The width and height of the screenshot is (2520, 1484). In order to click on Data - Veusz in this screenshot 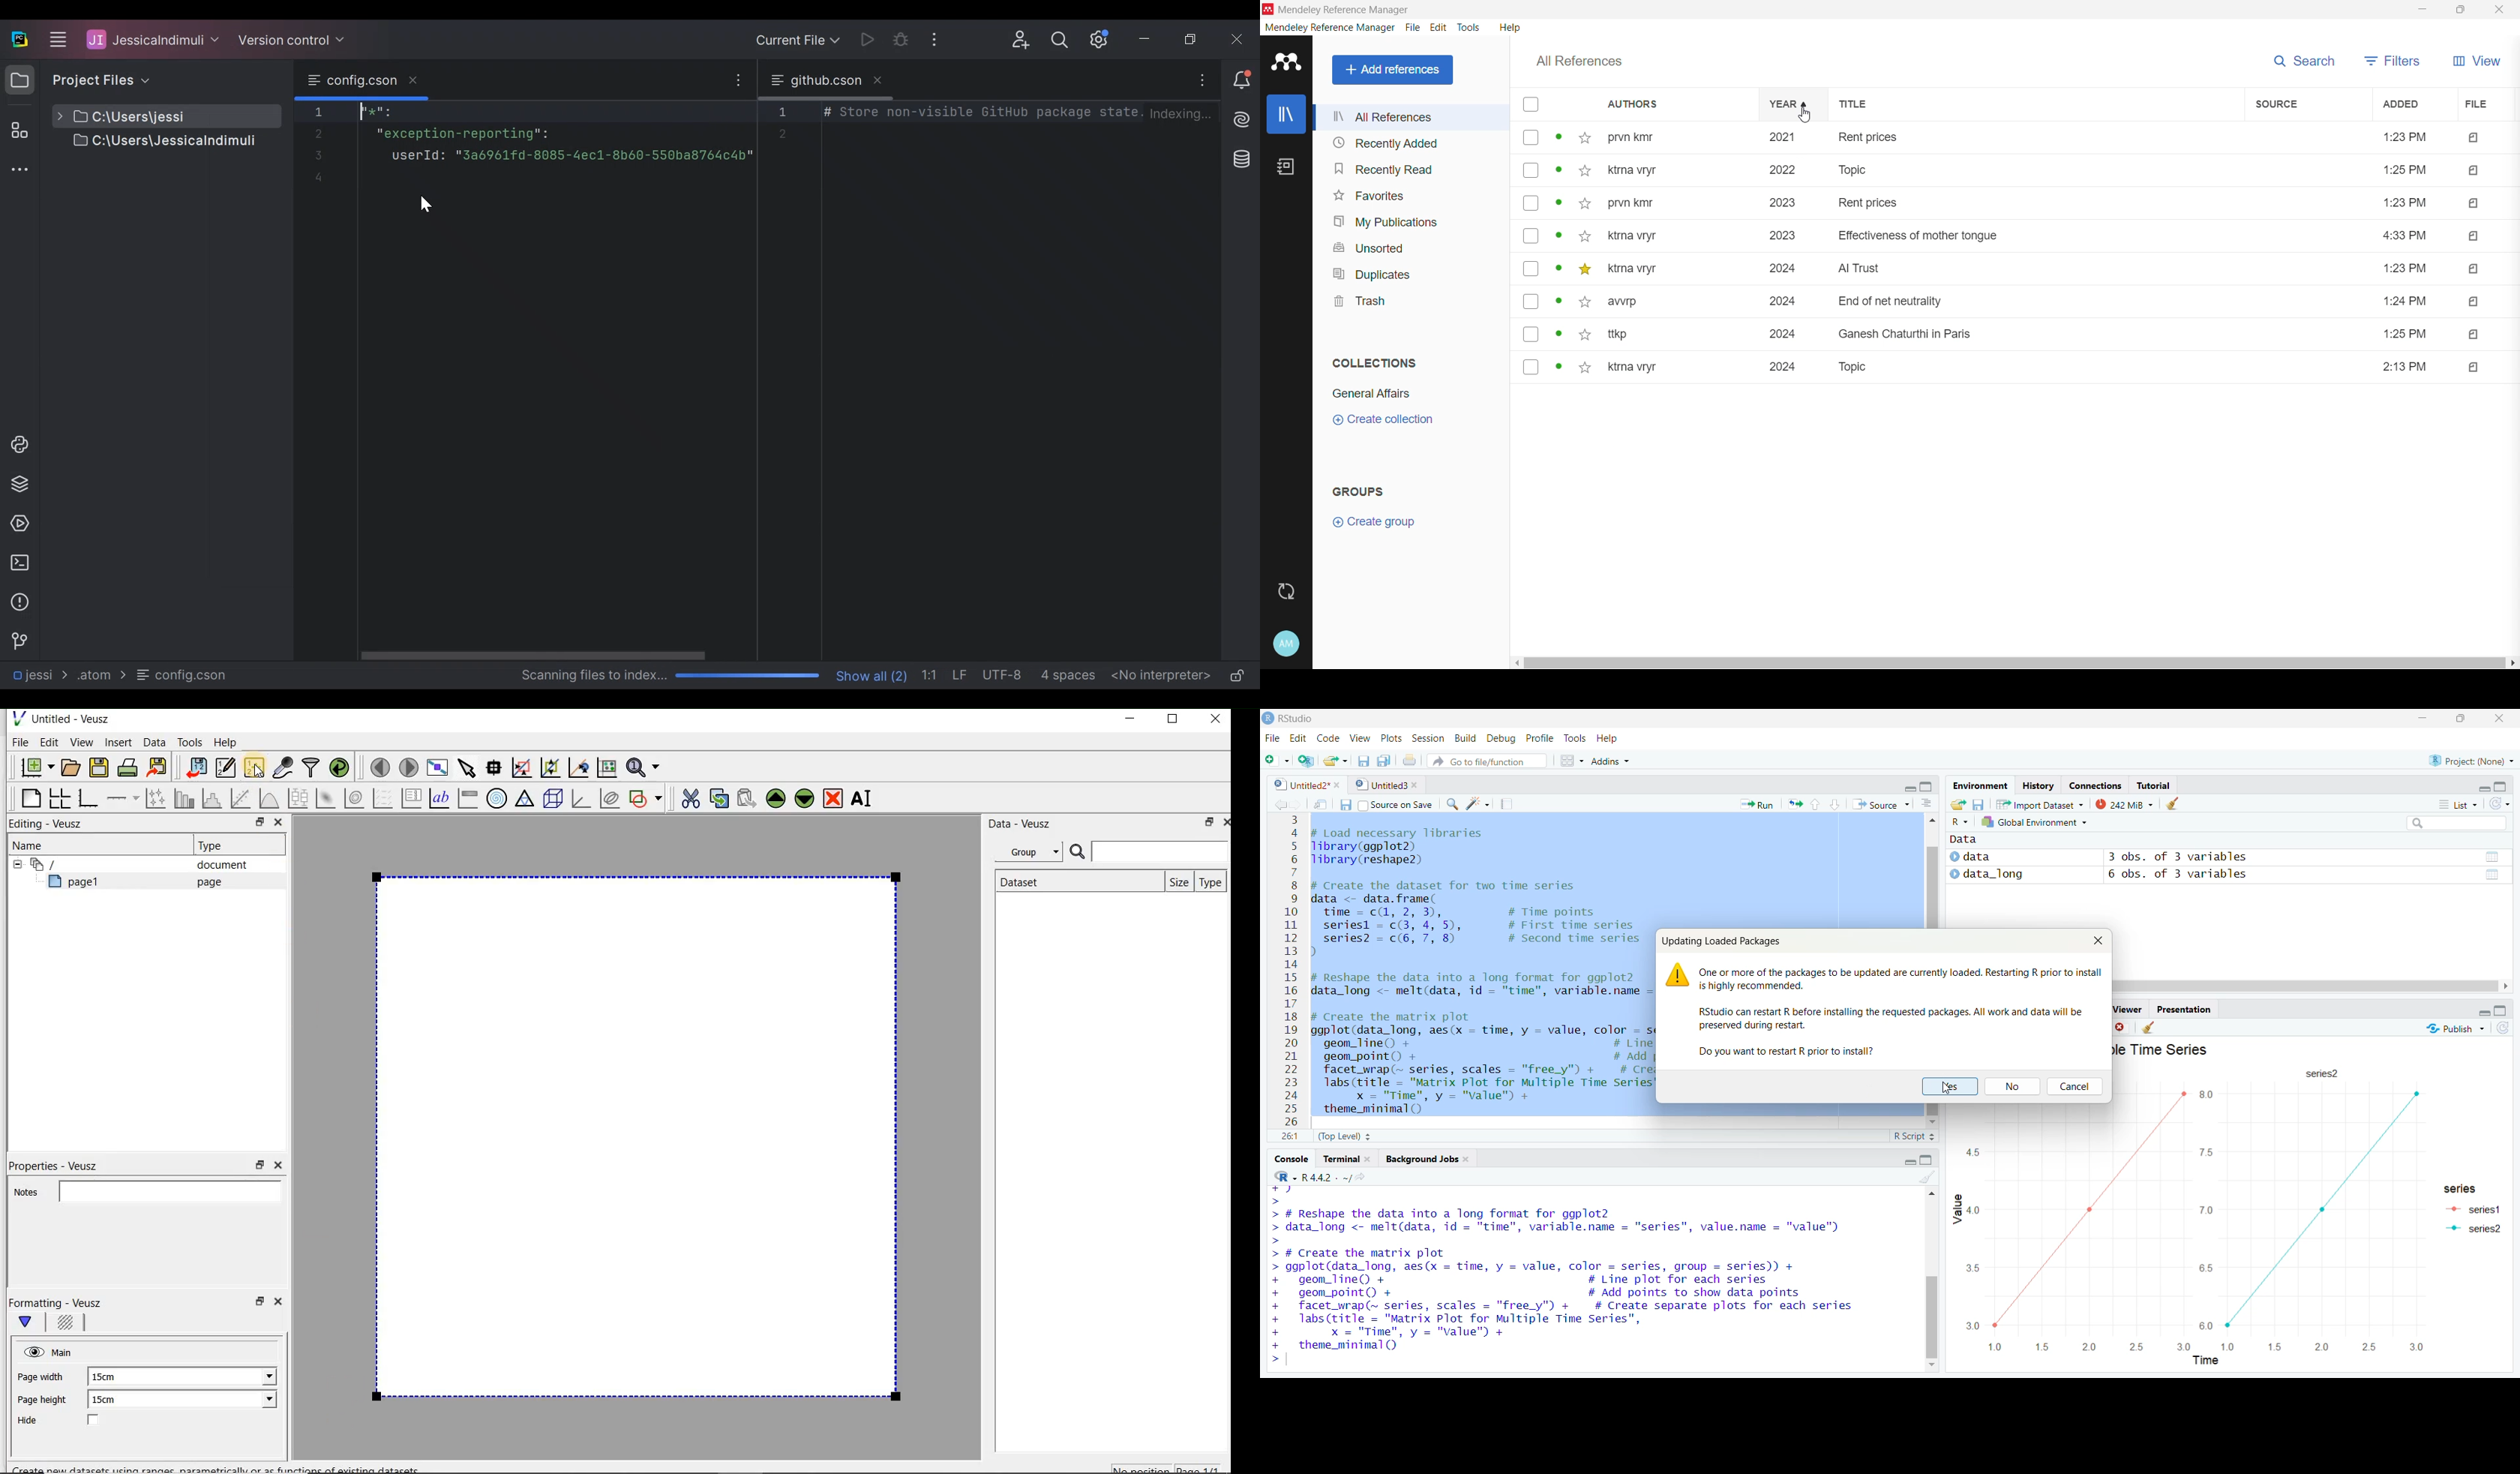, I will do `click(1025, 823)`.